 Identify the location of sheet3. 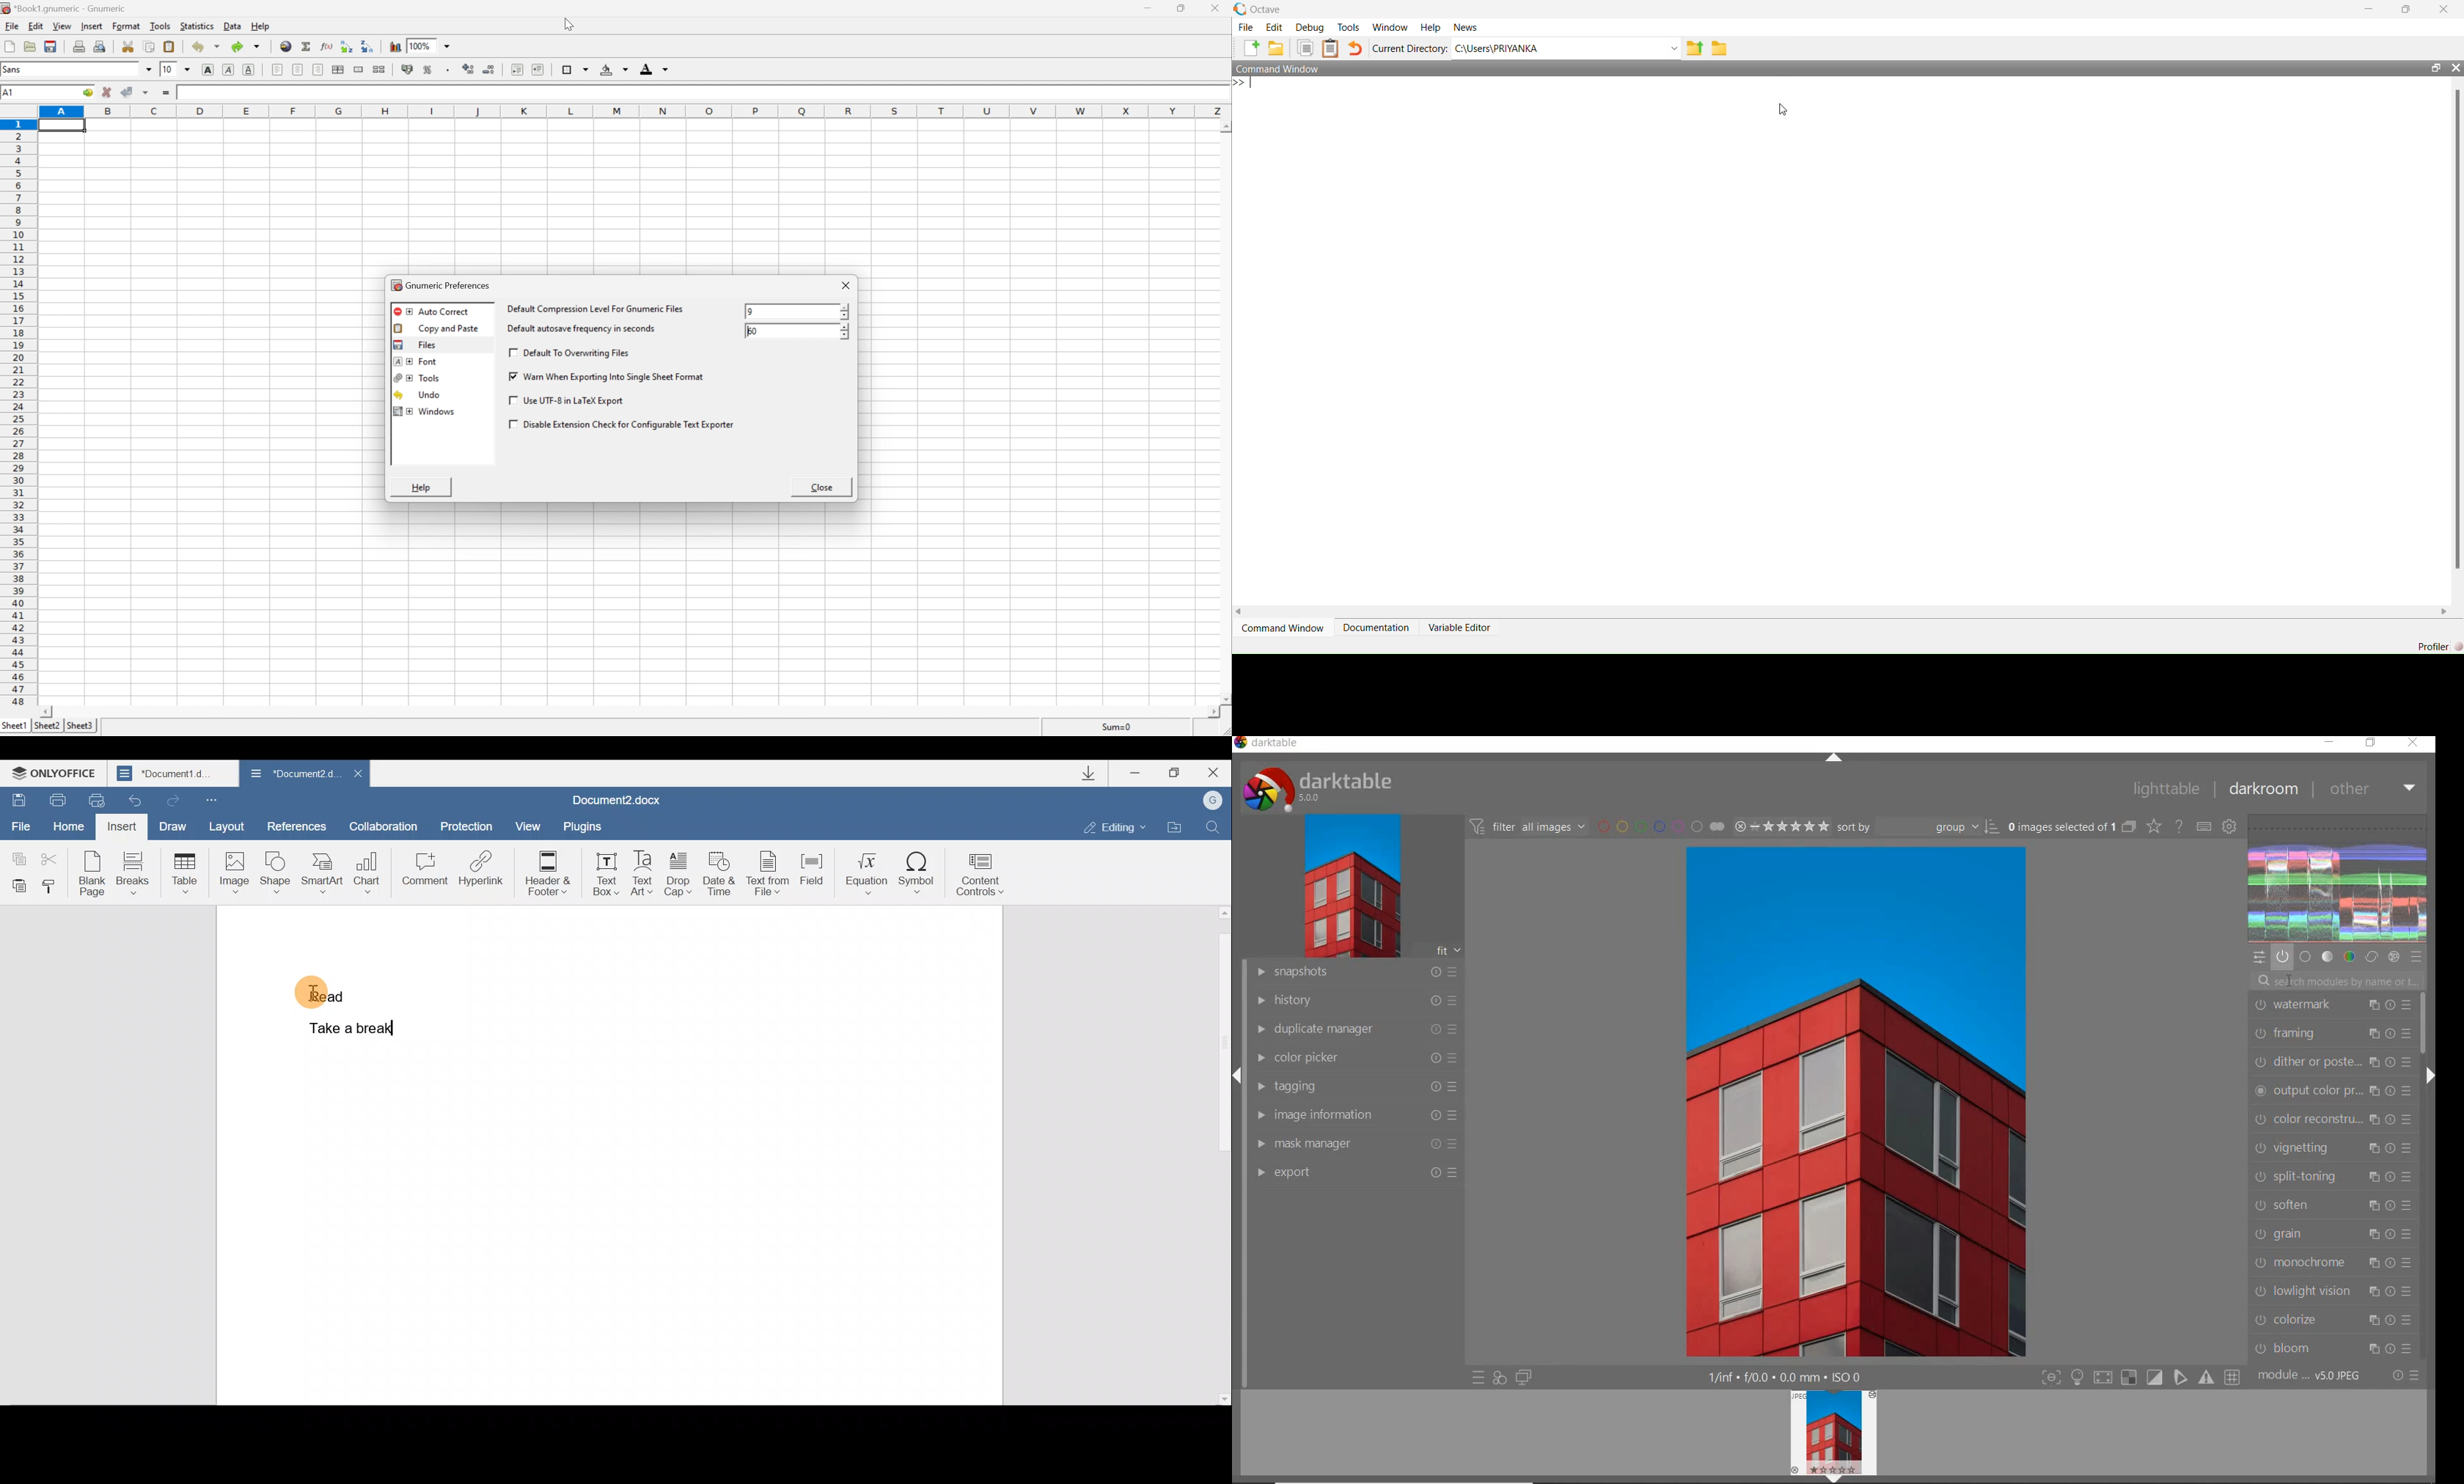
(80, 729).